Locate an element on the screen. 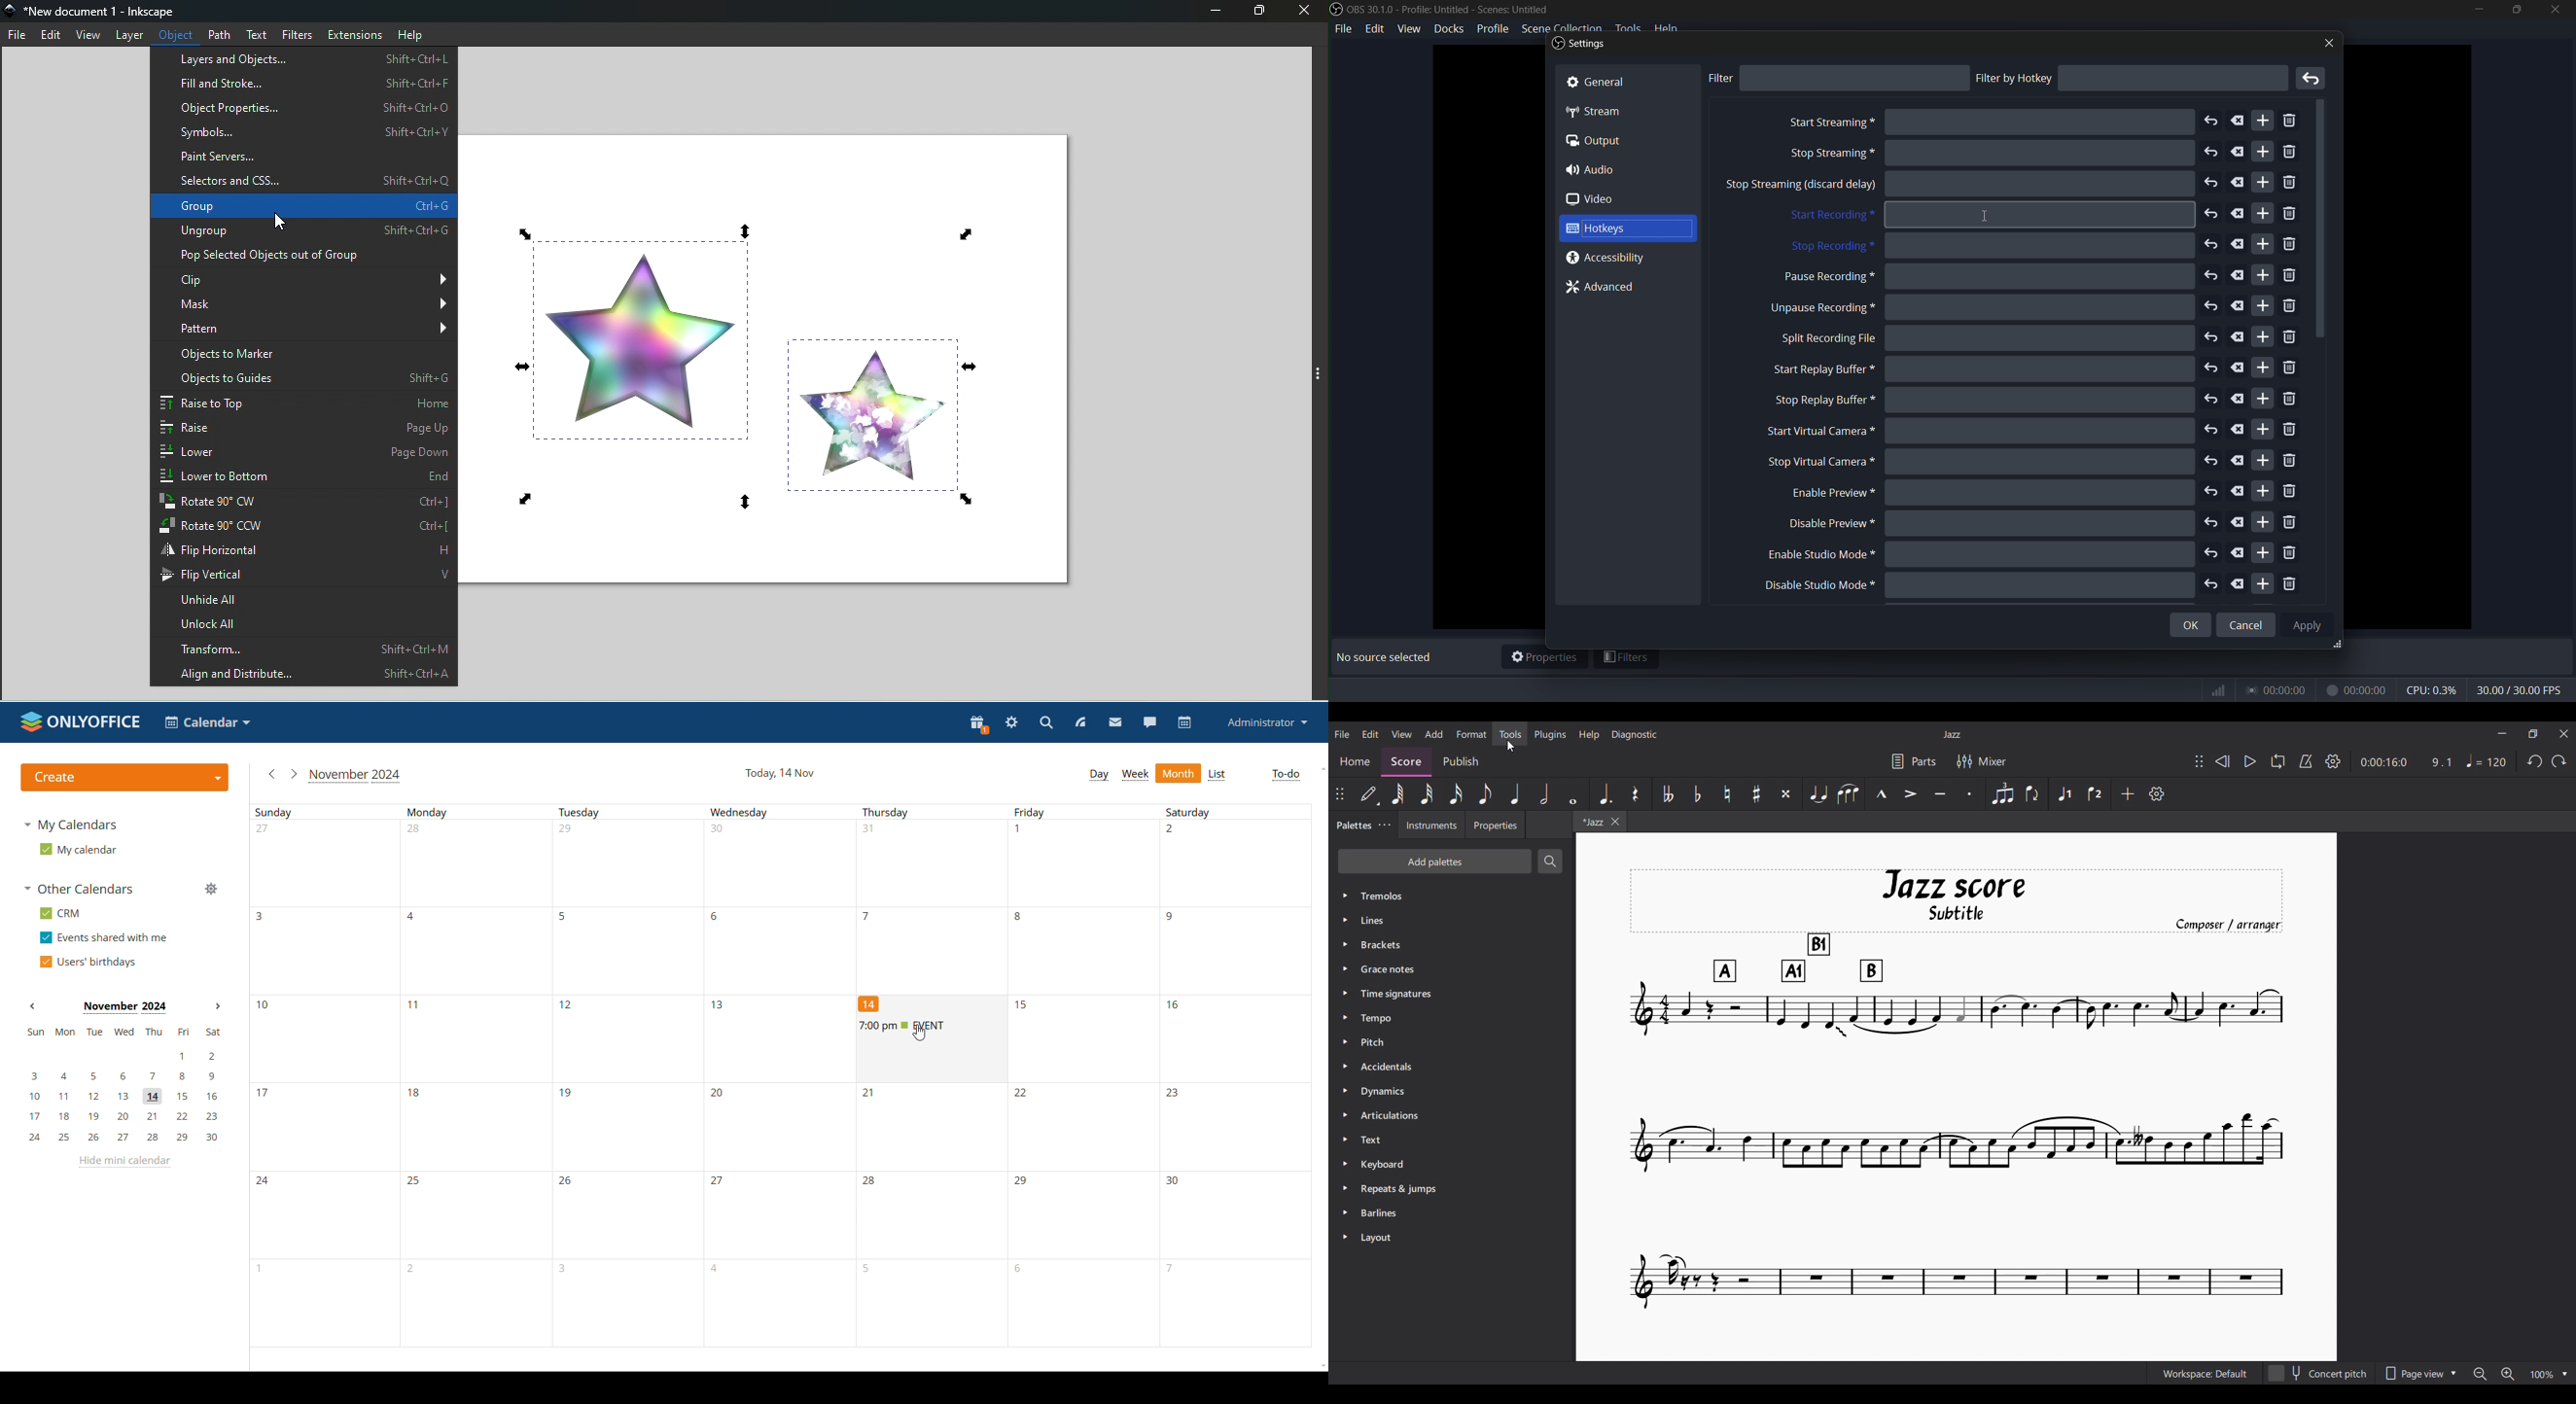 This screenshot has height=1428, width=2576. start virtual camera is located at coordinates (1817, 432).